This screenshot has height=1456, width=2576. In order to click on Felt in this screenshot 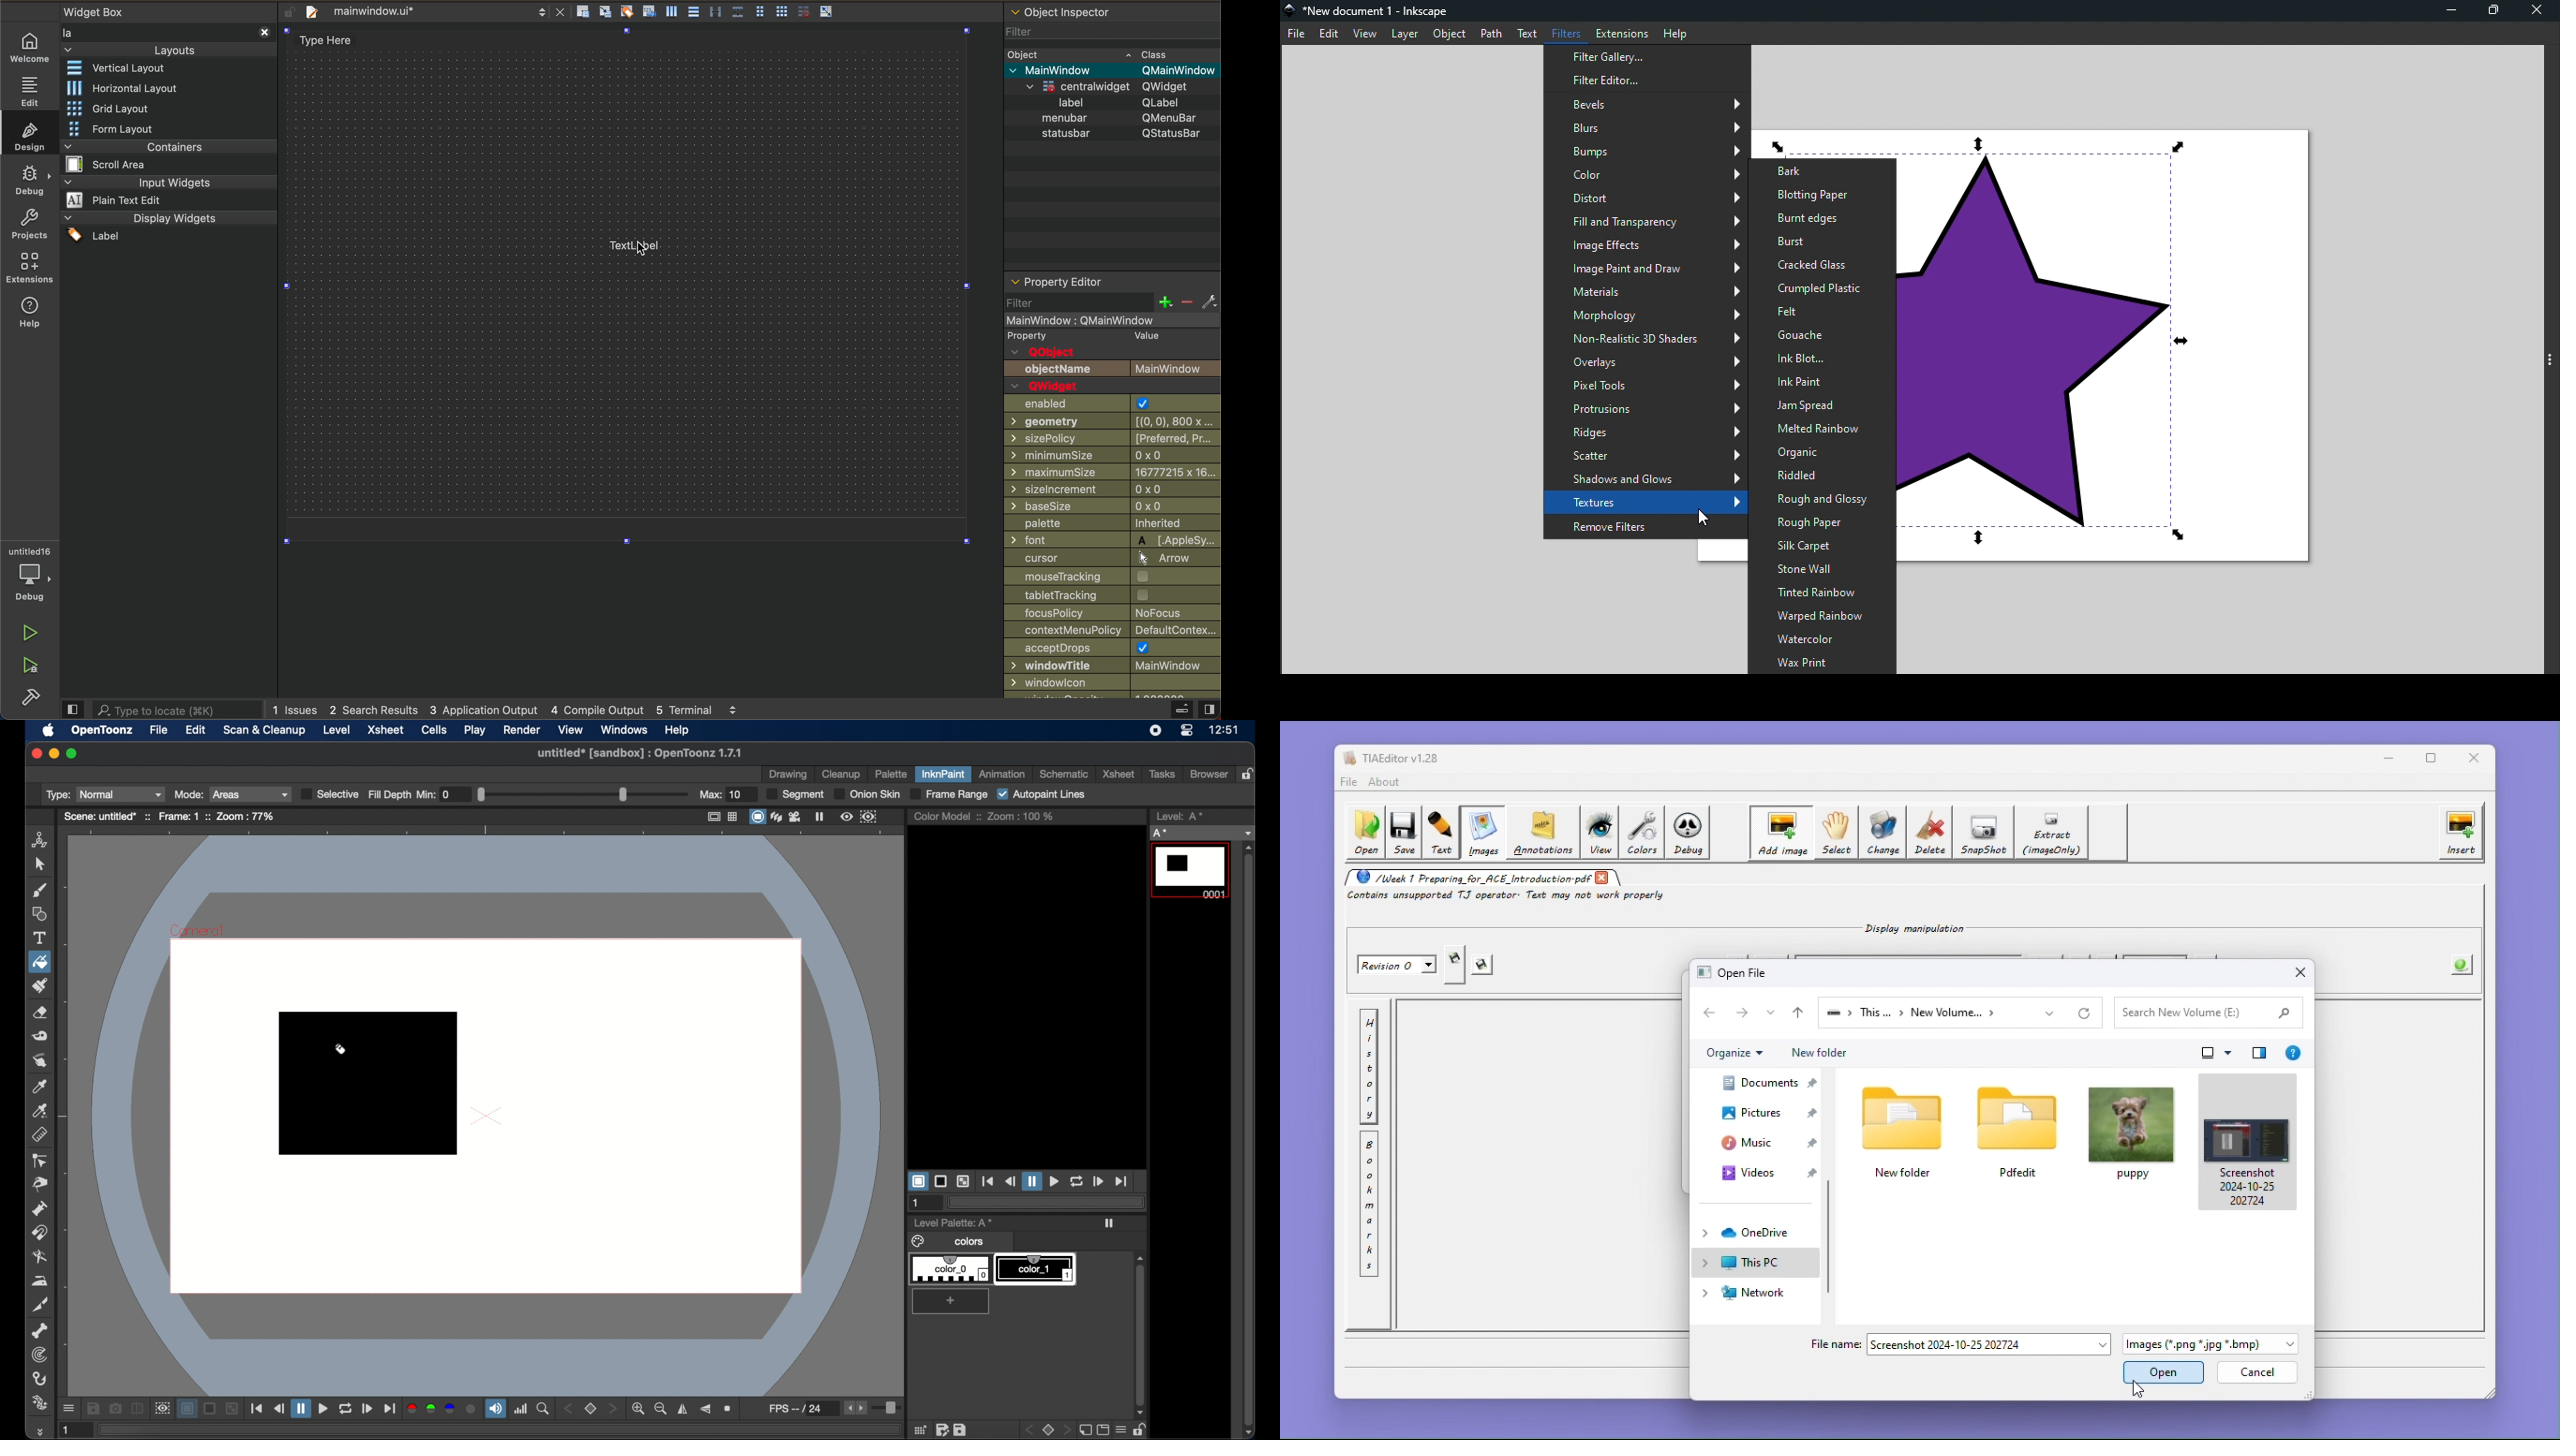, I will do `click(1823, 313)`.